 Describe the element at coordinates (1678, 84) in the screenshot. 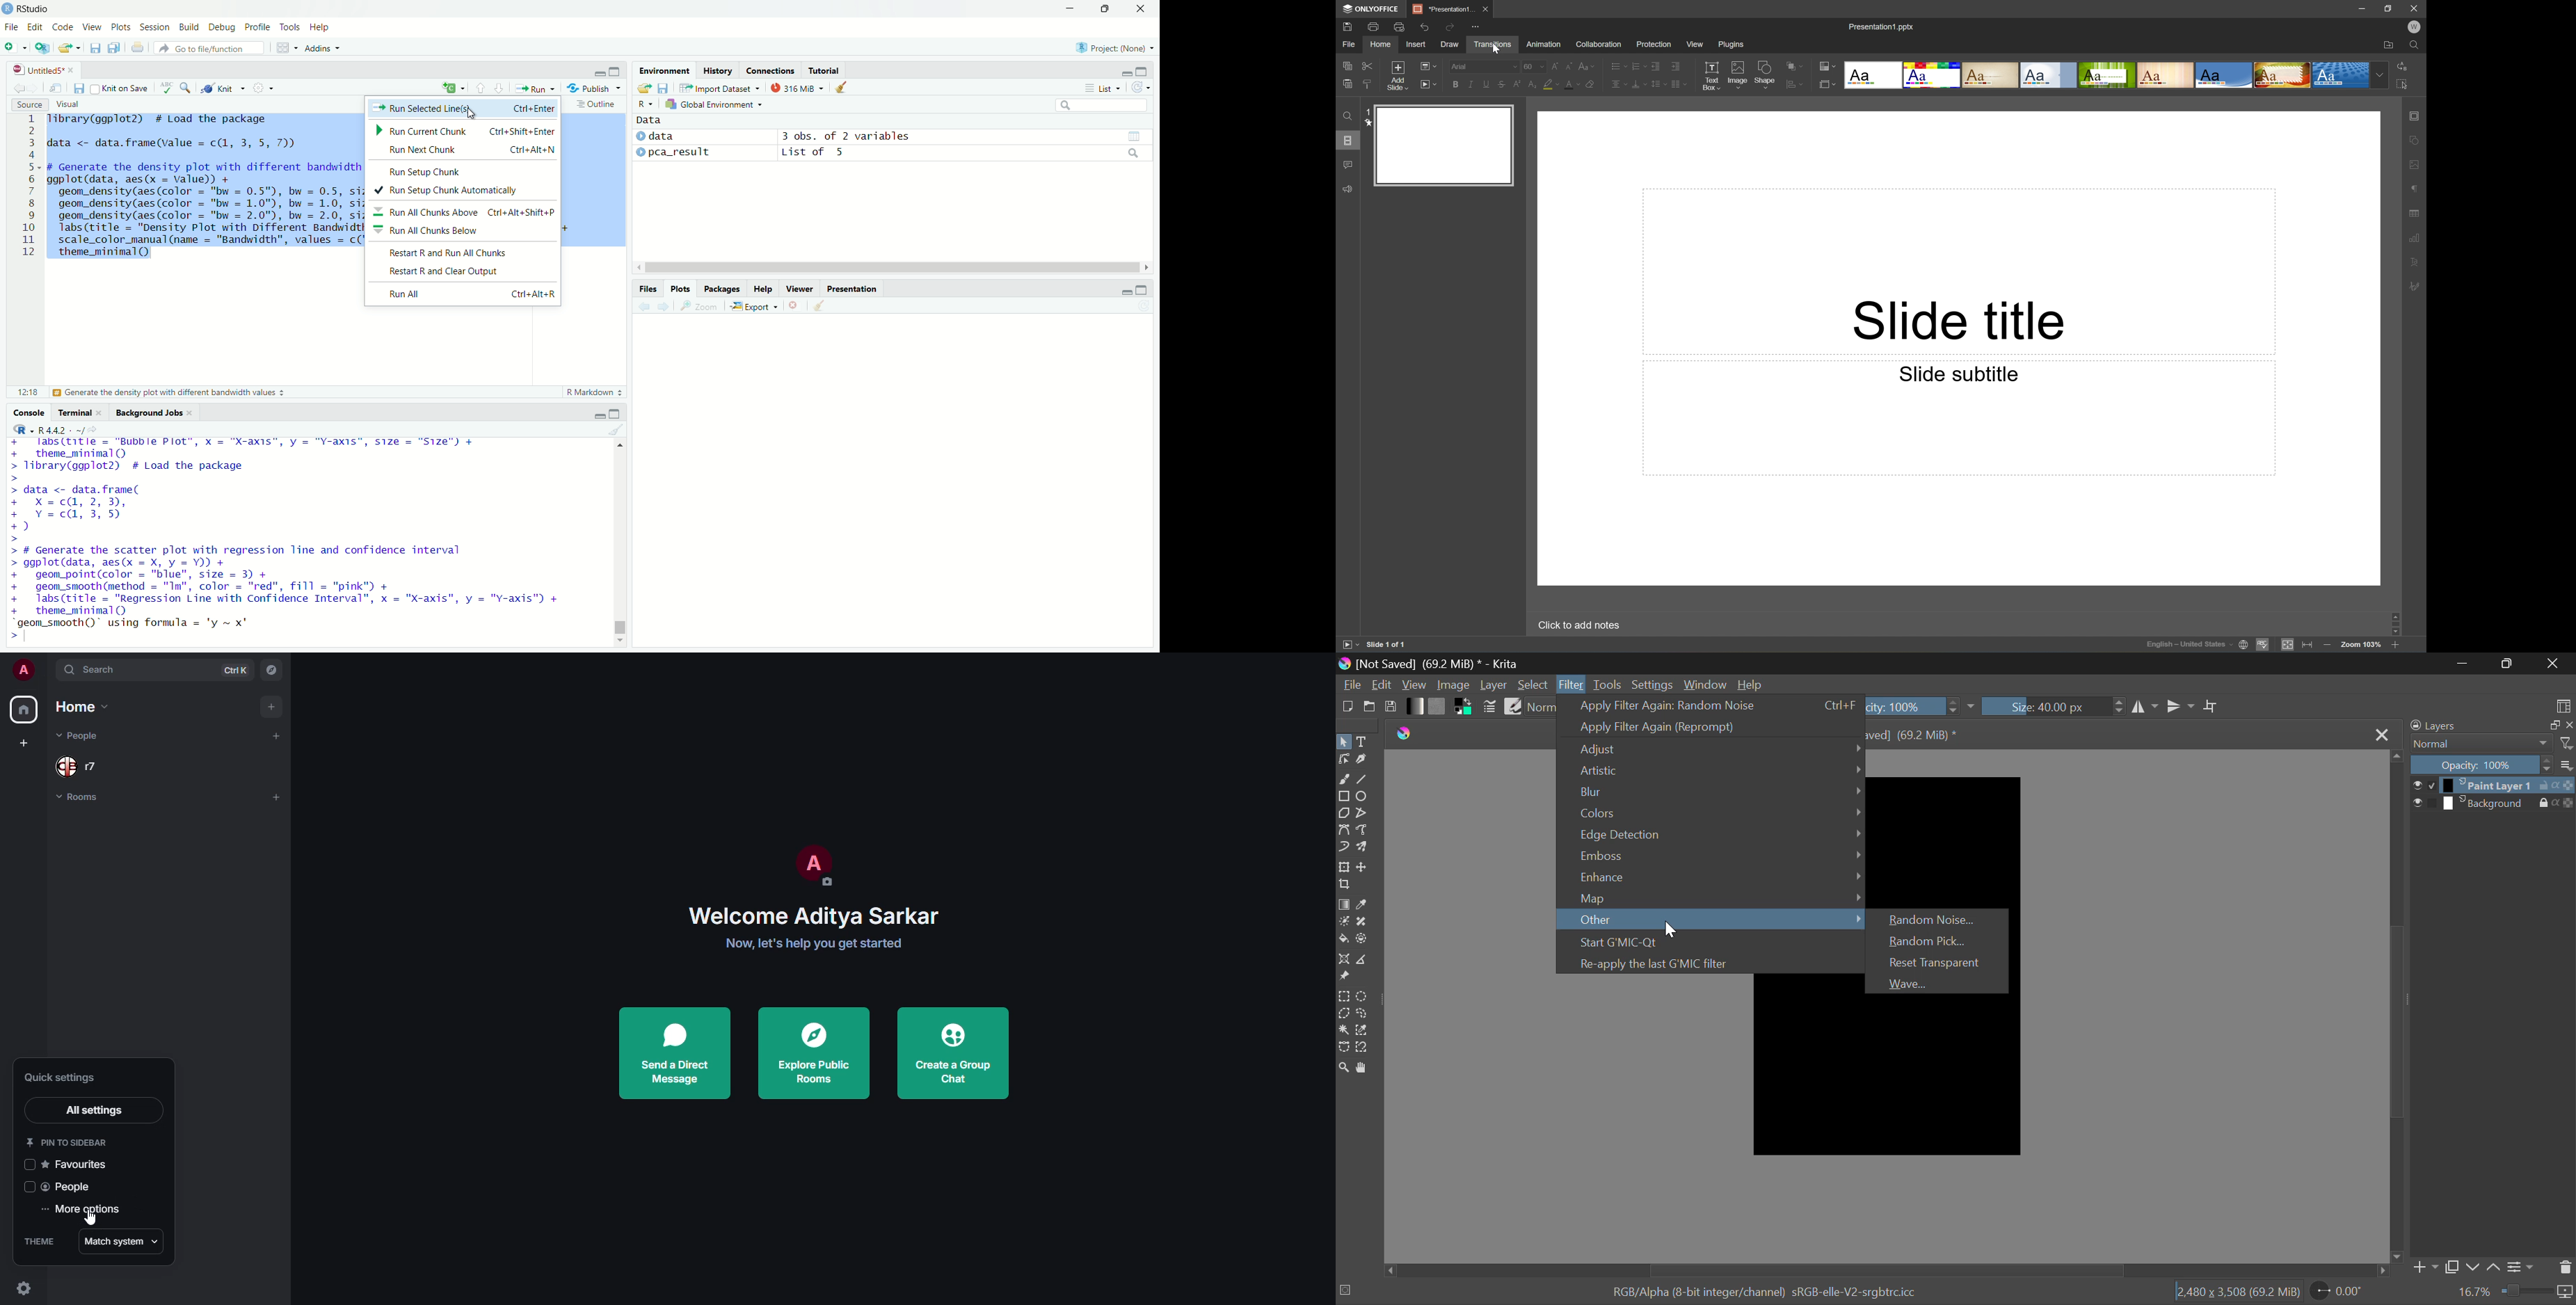

I see `Insert columns` at that location.